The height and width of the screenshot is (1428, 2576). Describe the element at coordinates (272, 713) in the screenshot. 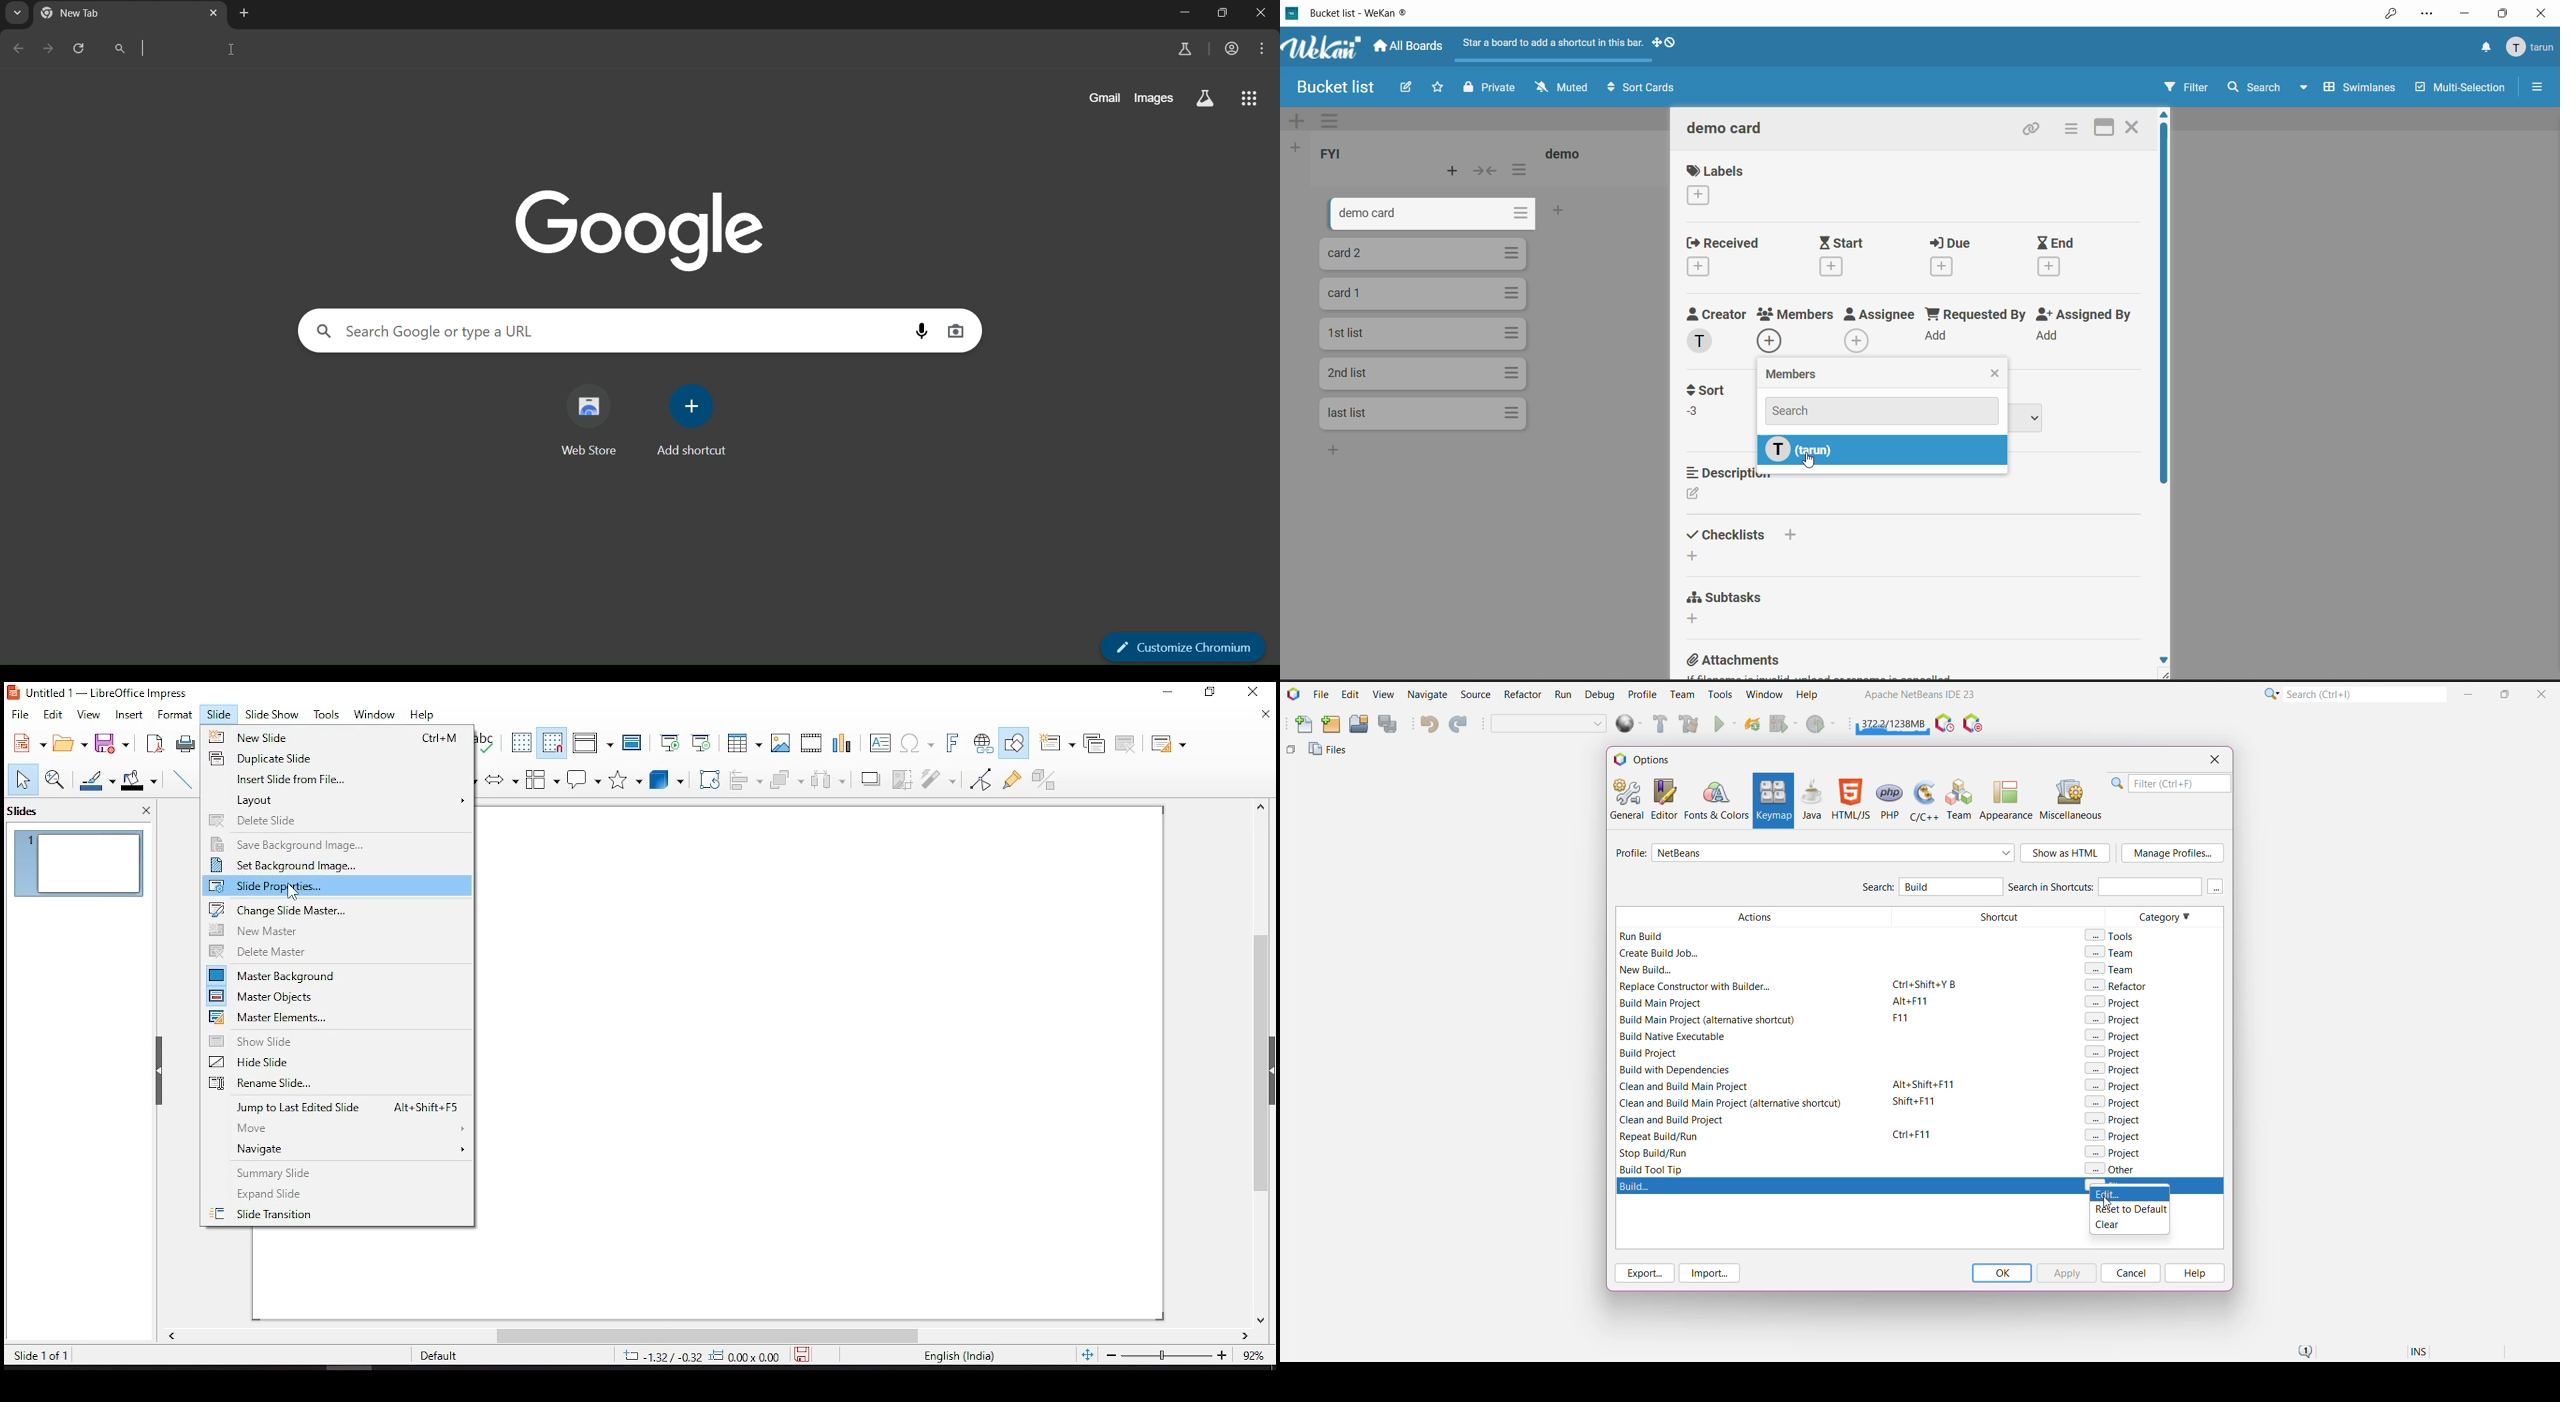

I see `slide show` at that location.